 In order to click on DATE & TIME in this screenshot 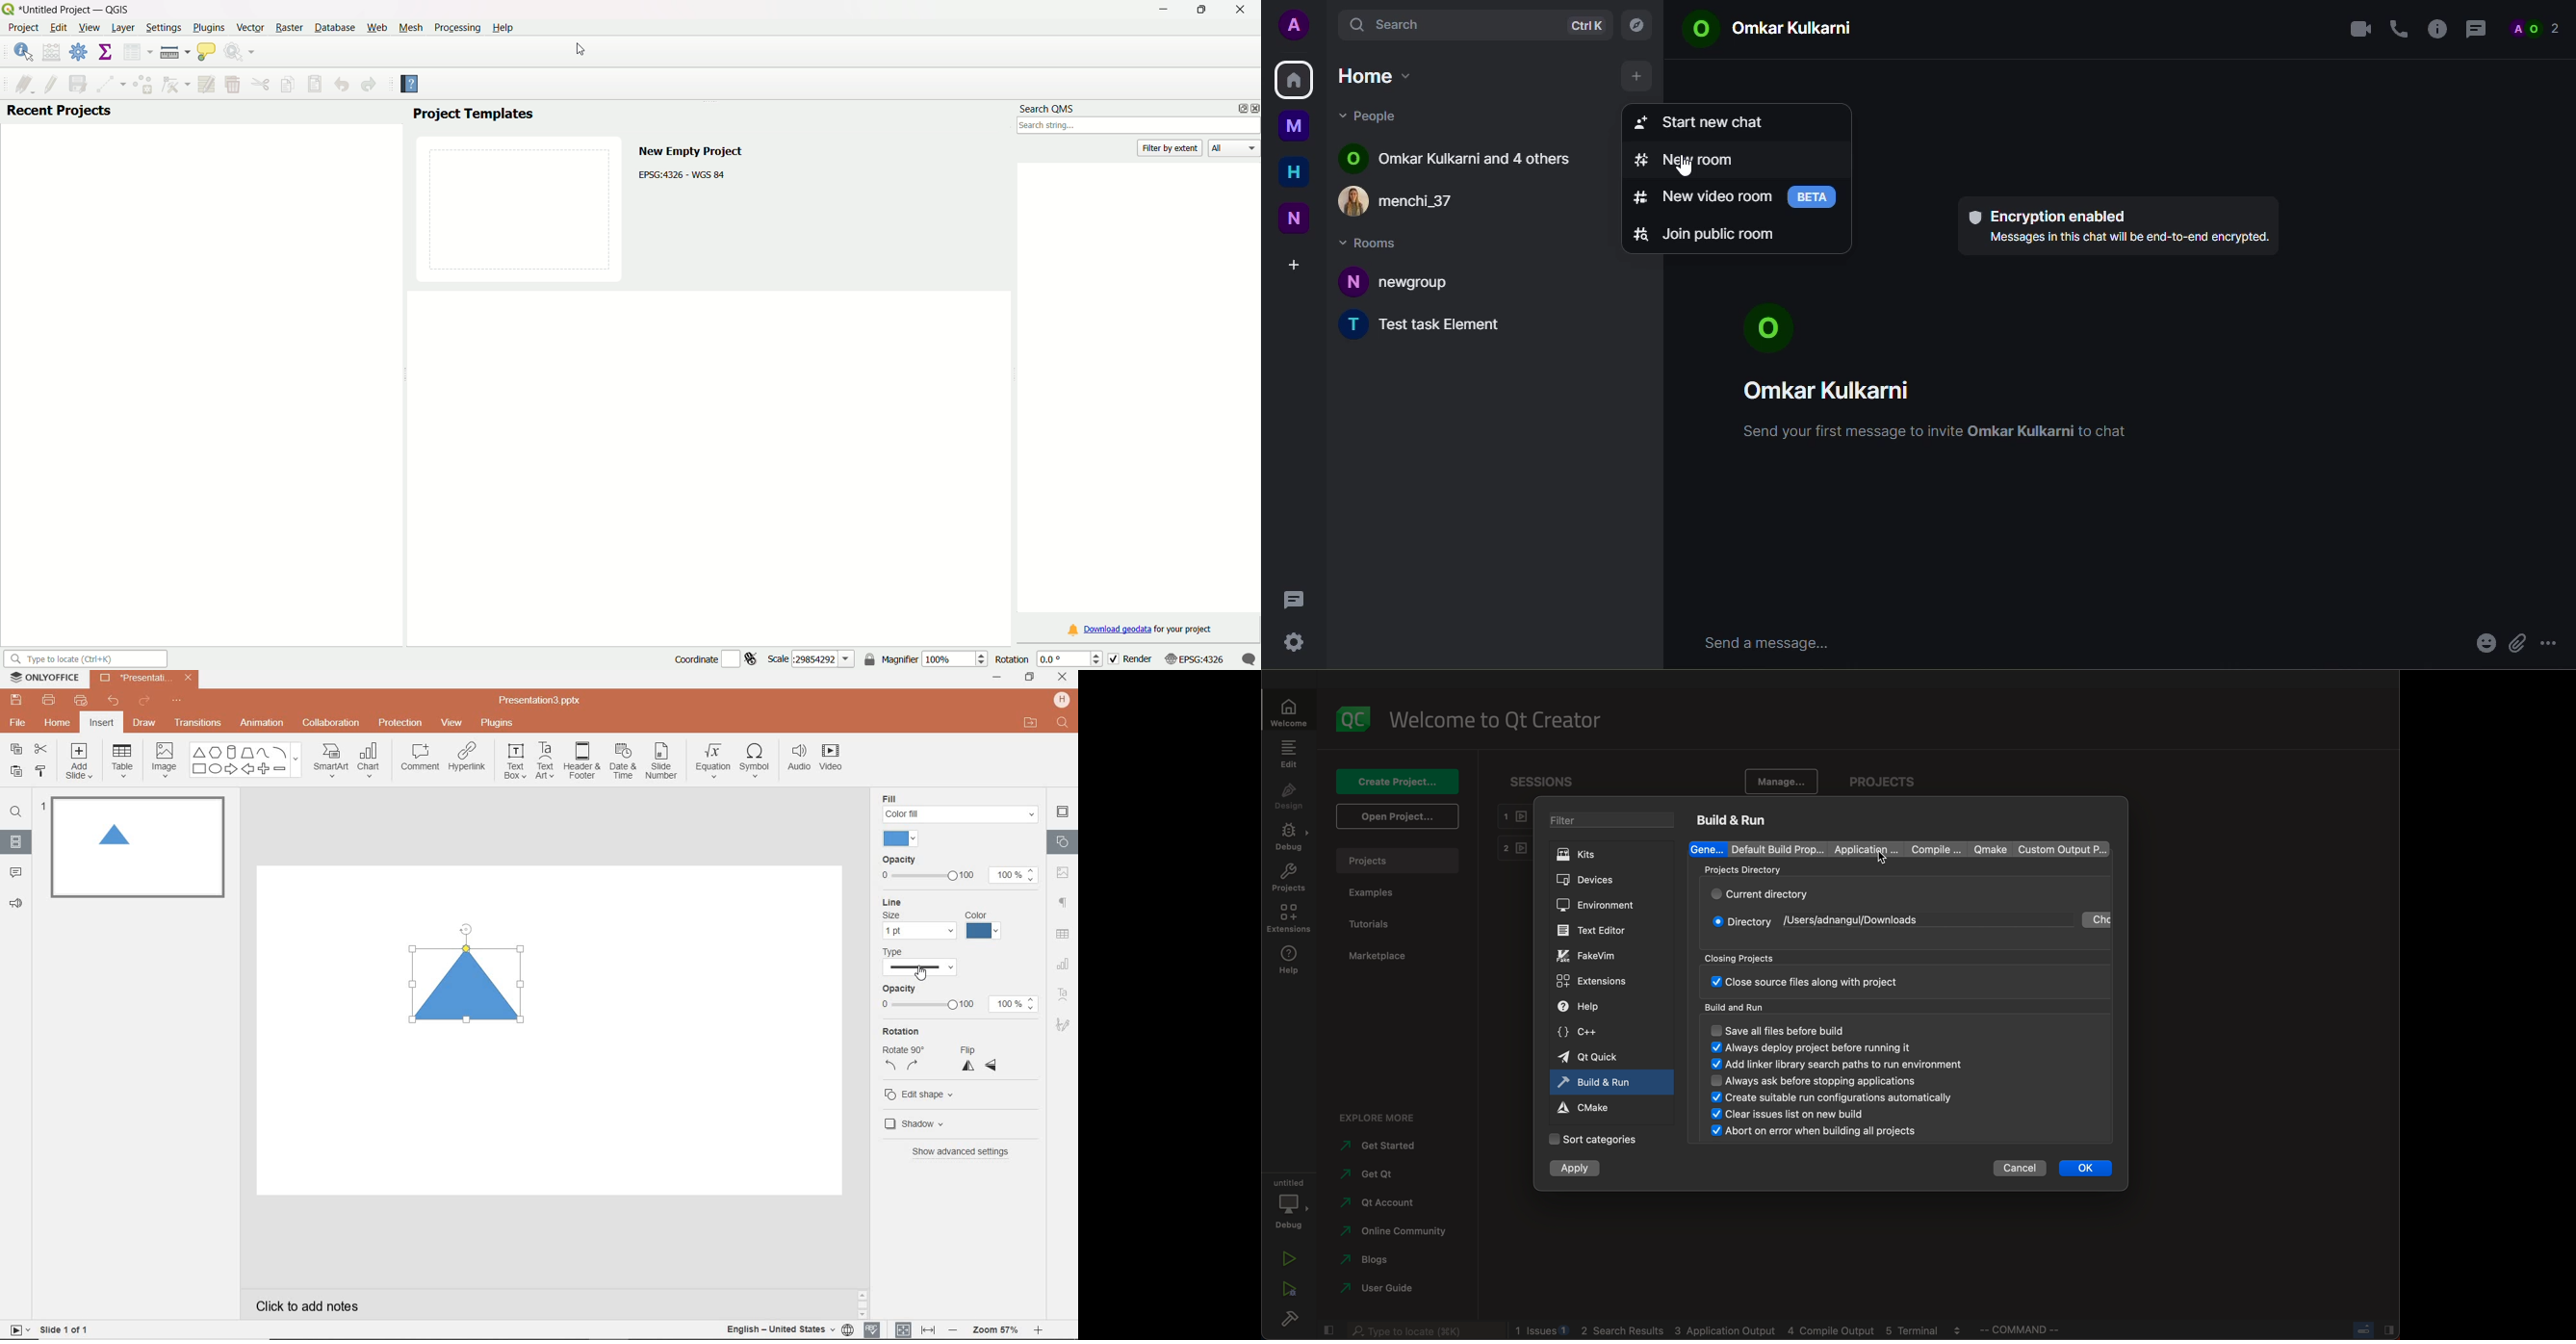, I will do `click(623, 762)`.